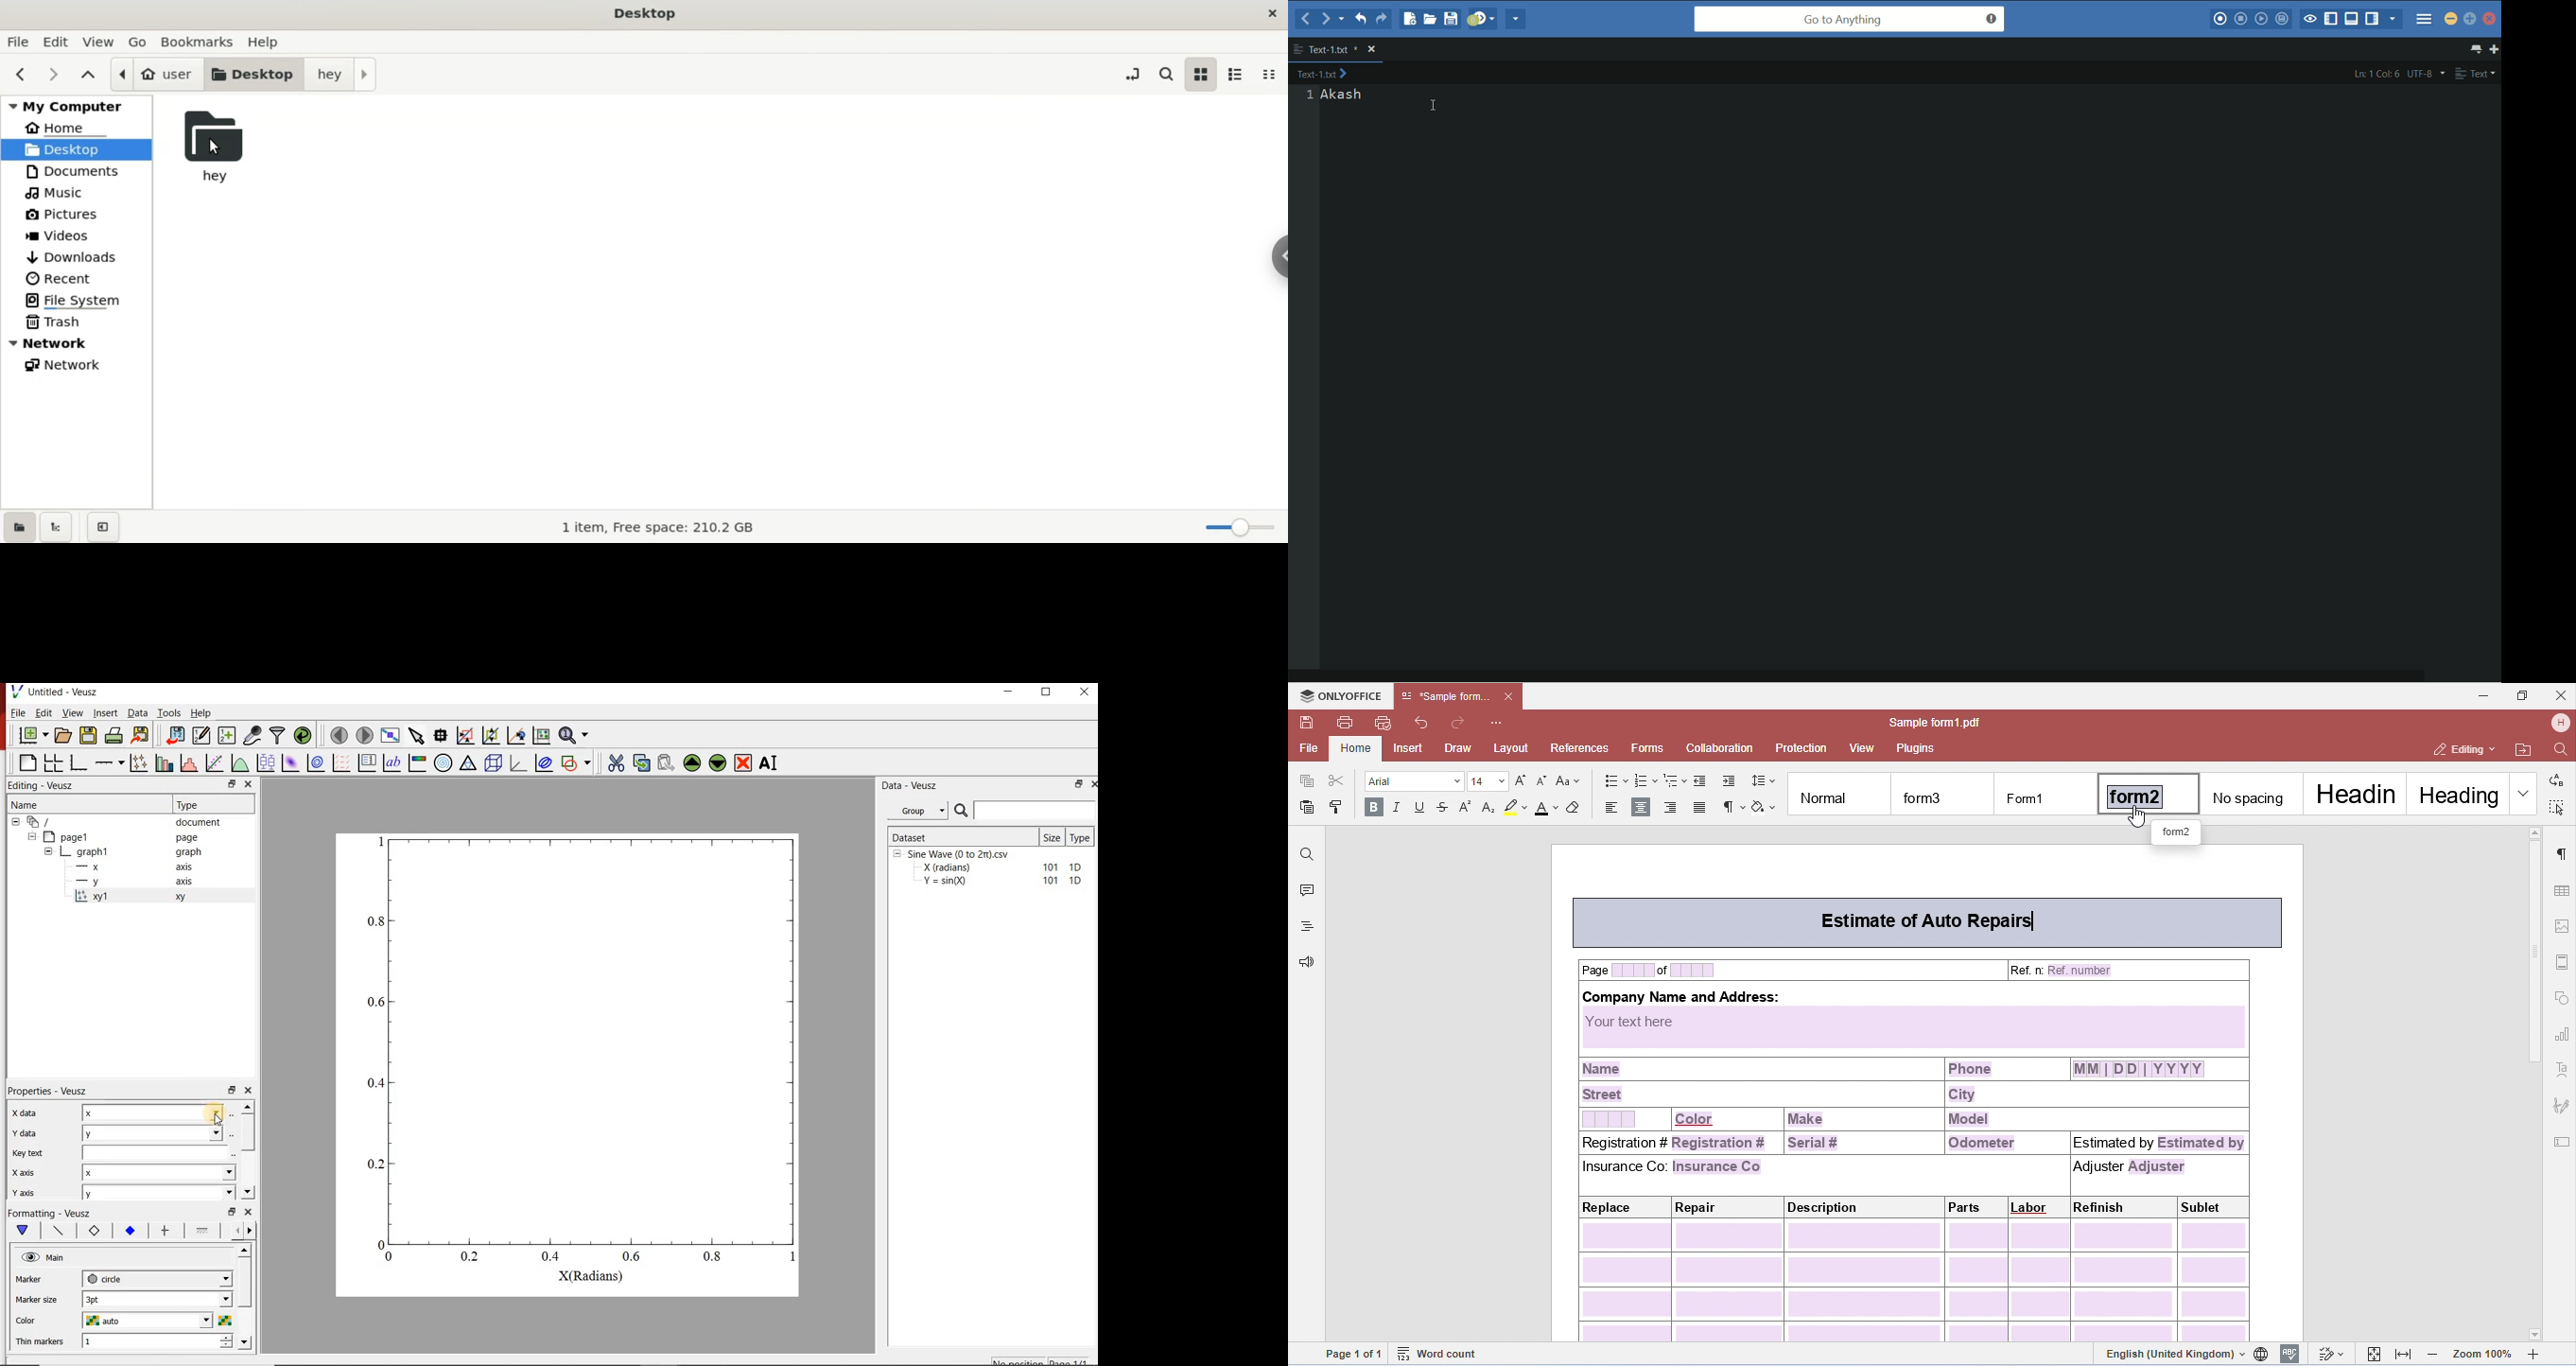 The image size is (2576, 1372). I want to click on cut, so click(617, 762).